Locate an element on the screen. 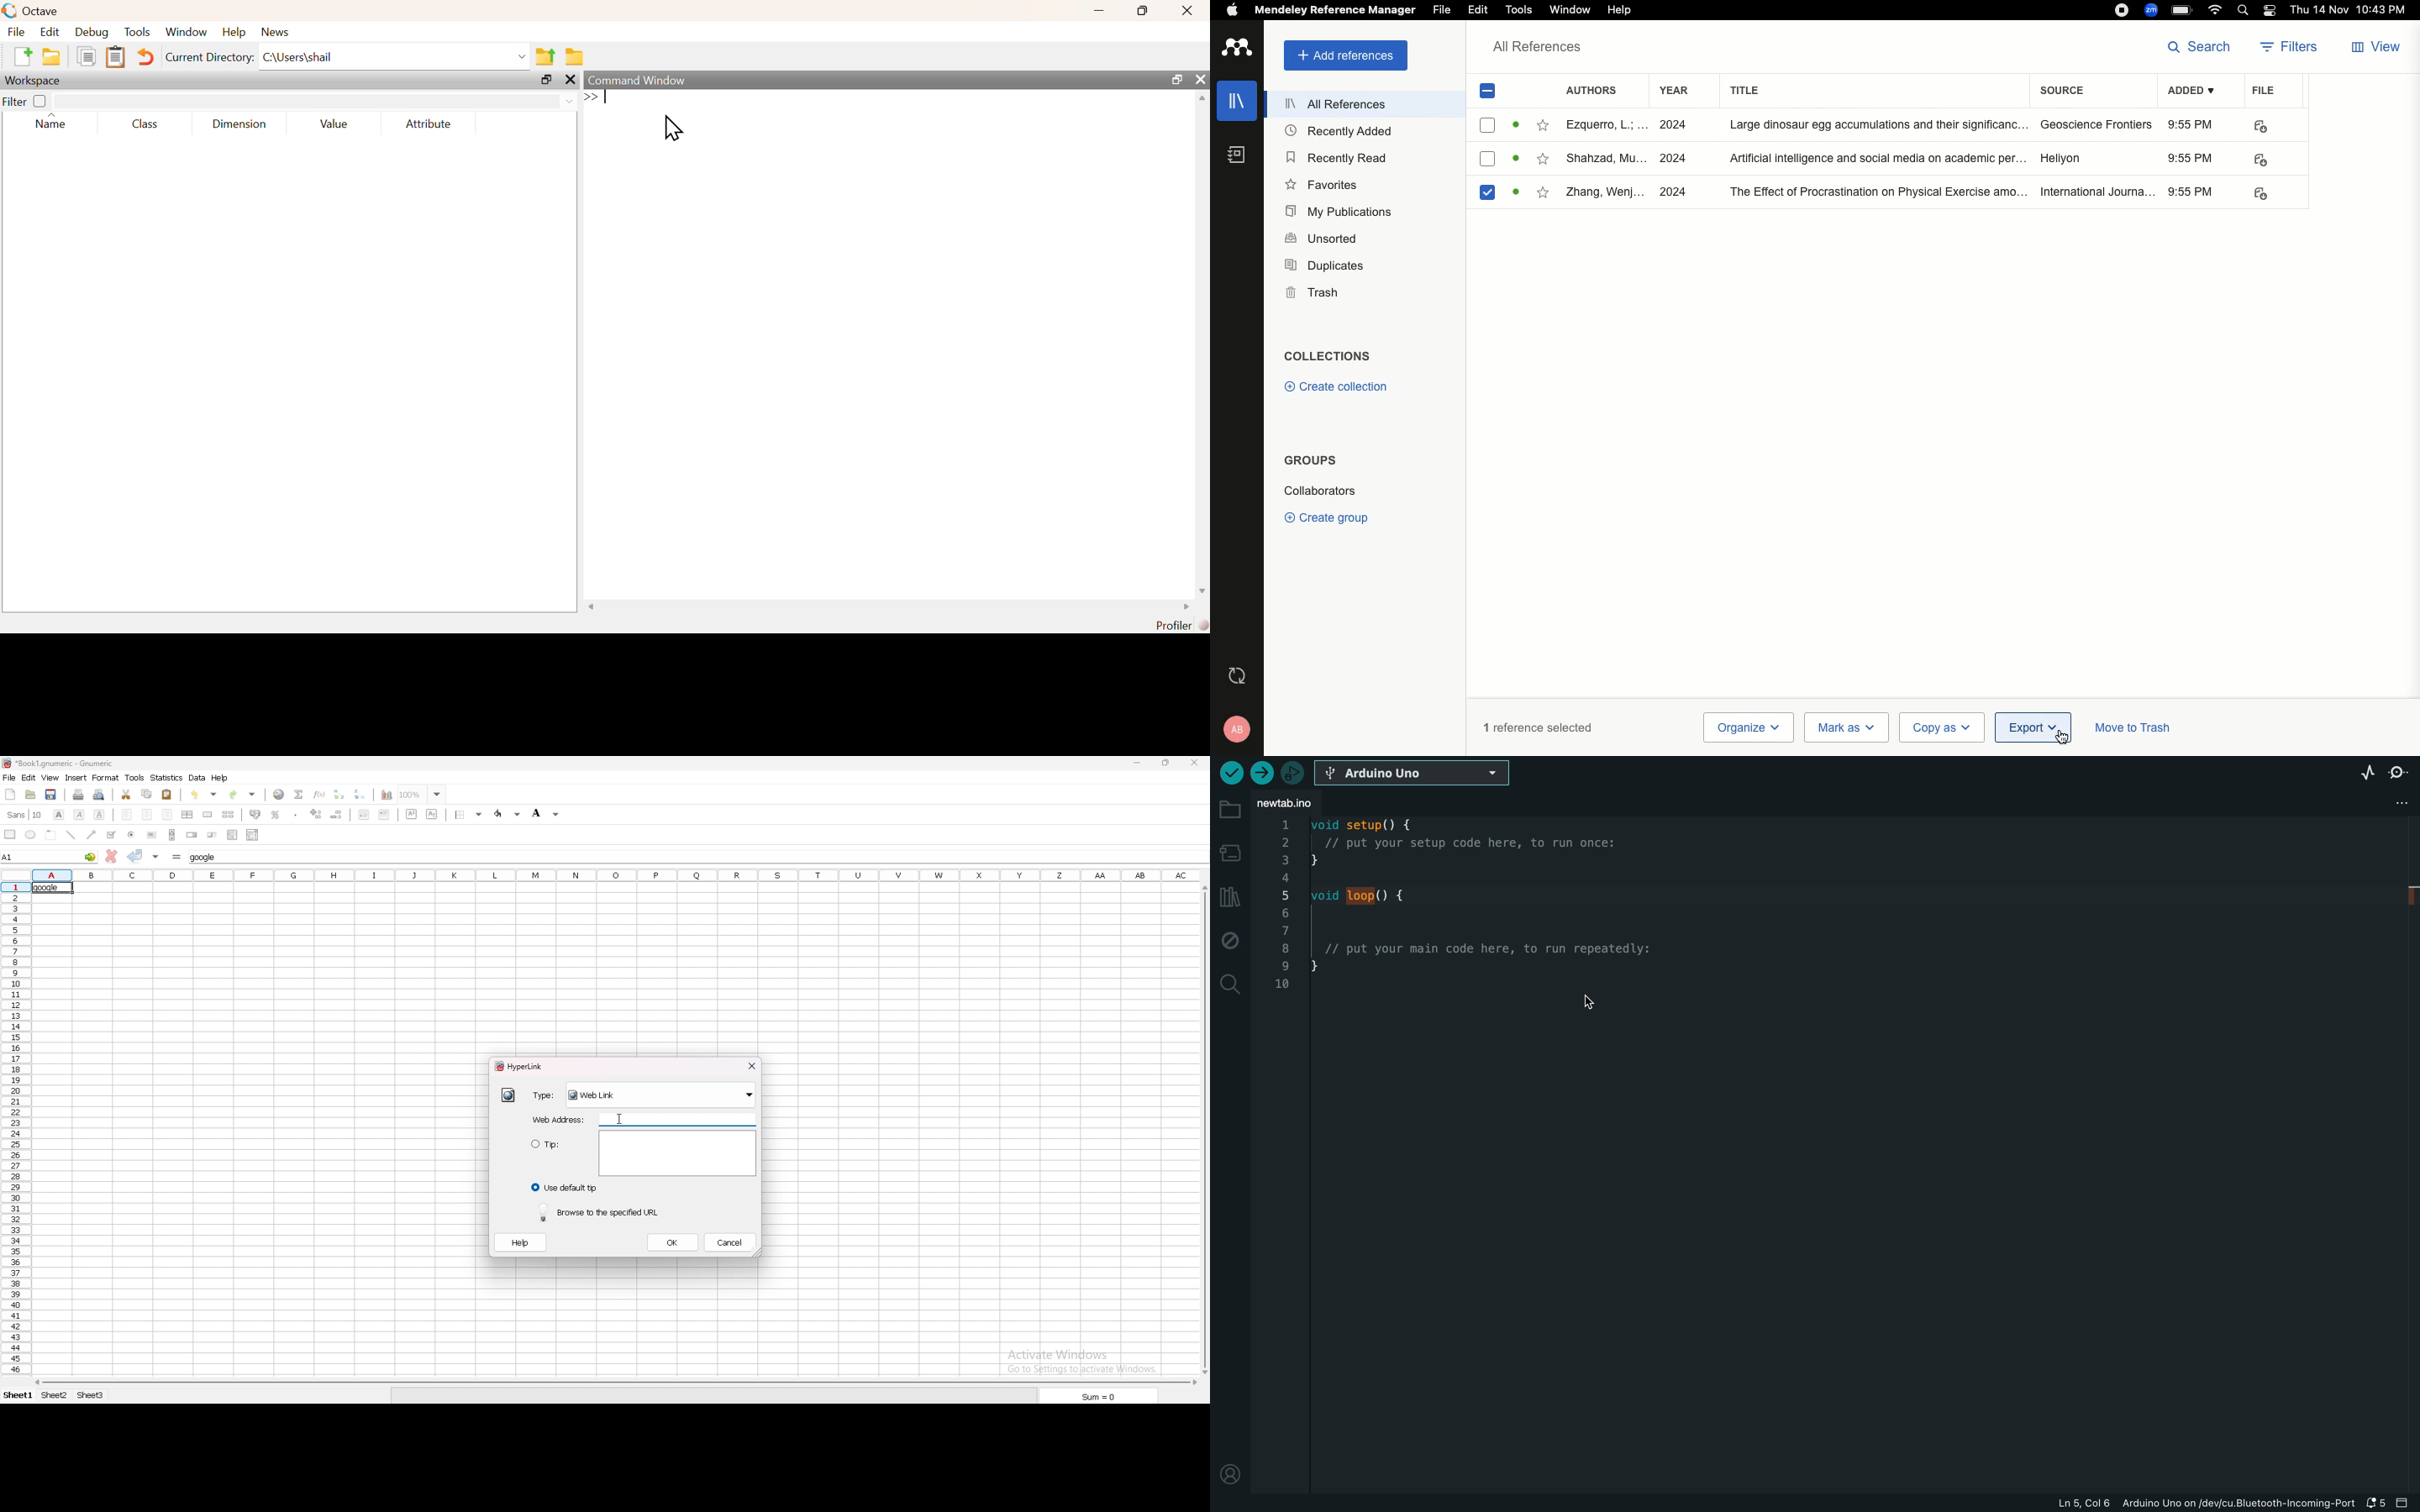 Image resolution: width=2436 pixels, height=1512 pixels. C:\Users\shail  is located at coordinates (395, 59).